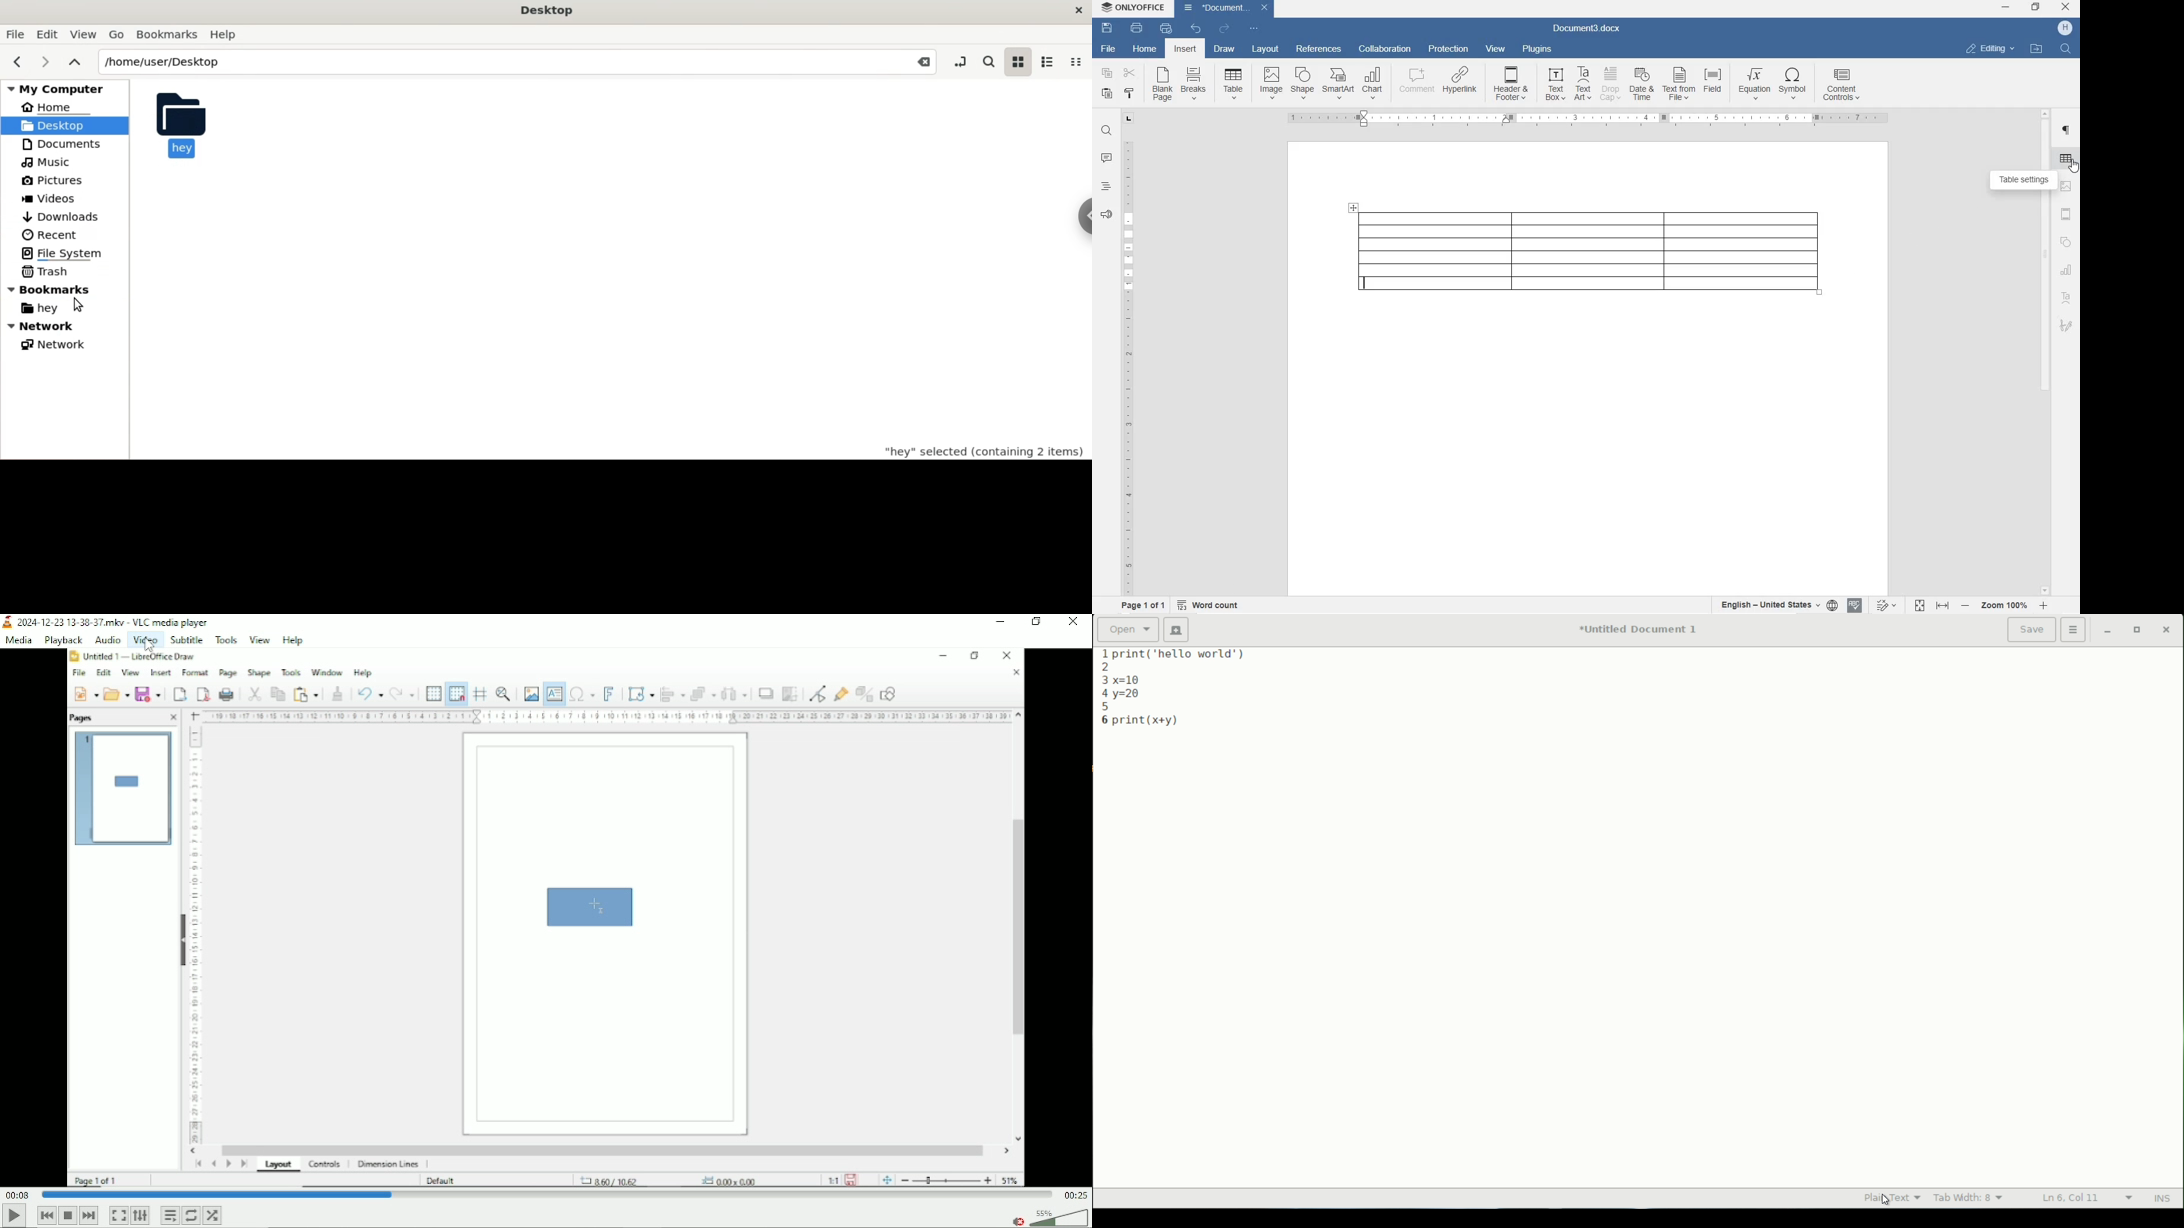 The width and height of the screenshot is (2184, 1232). I want to click on EQUATION, so click(1754, 86).